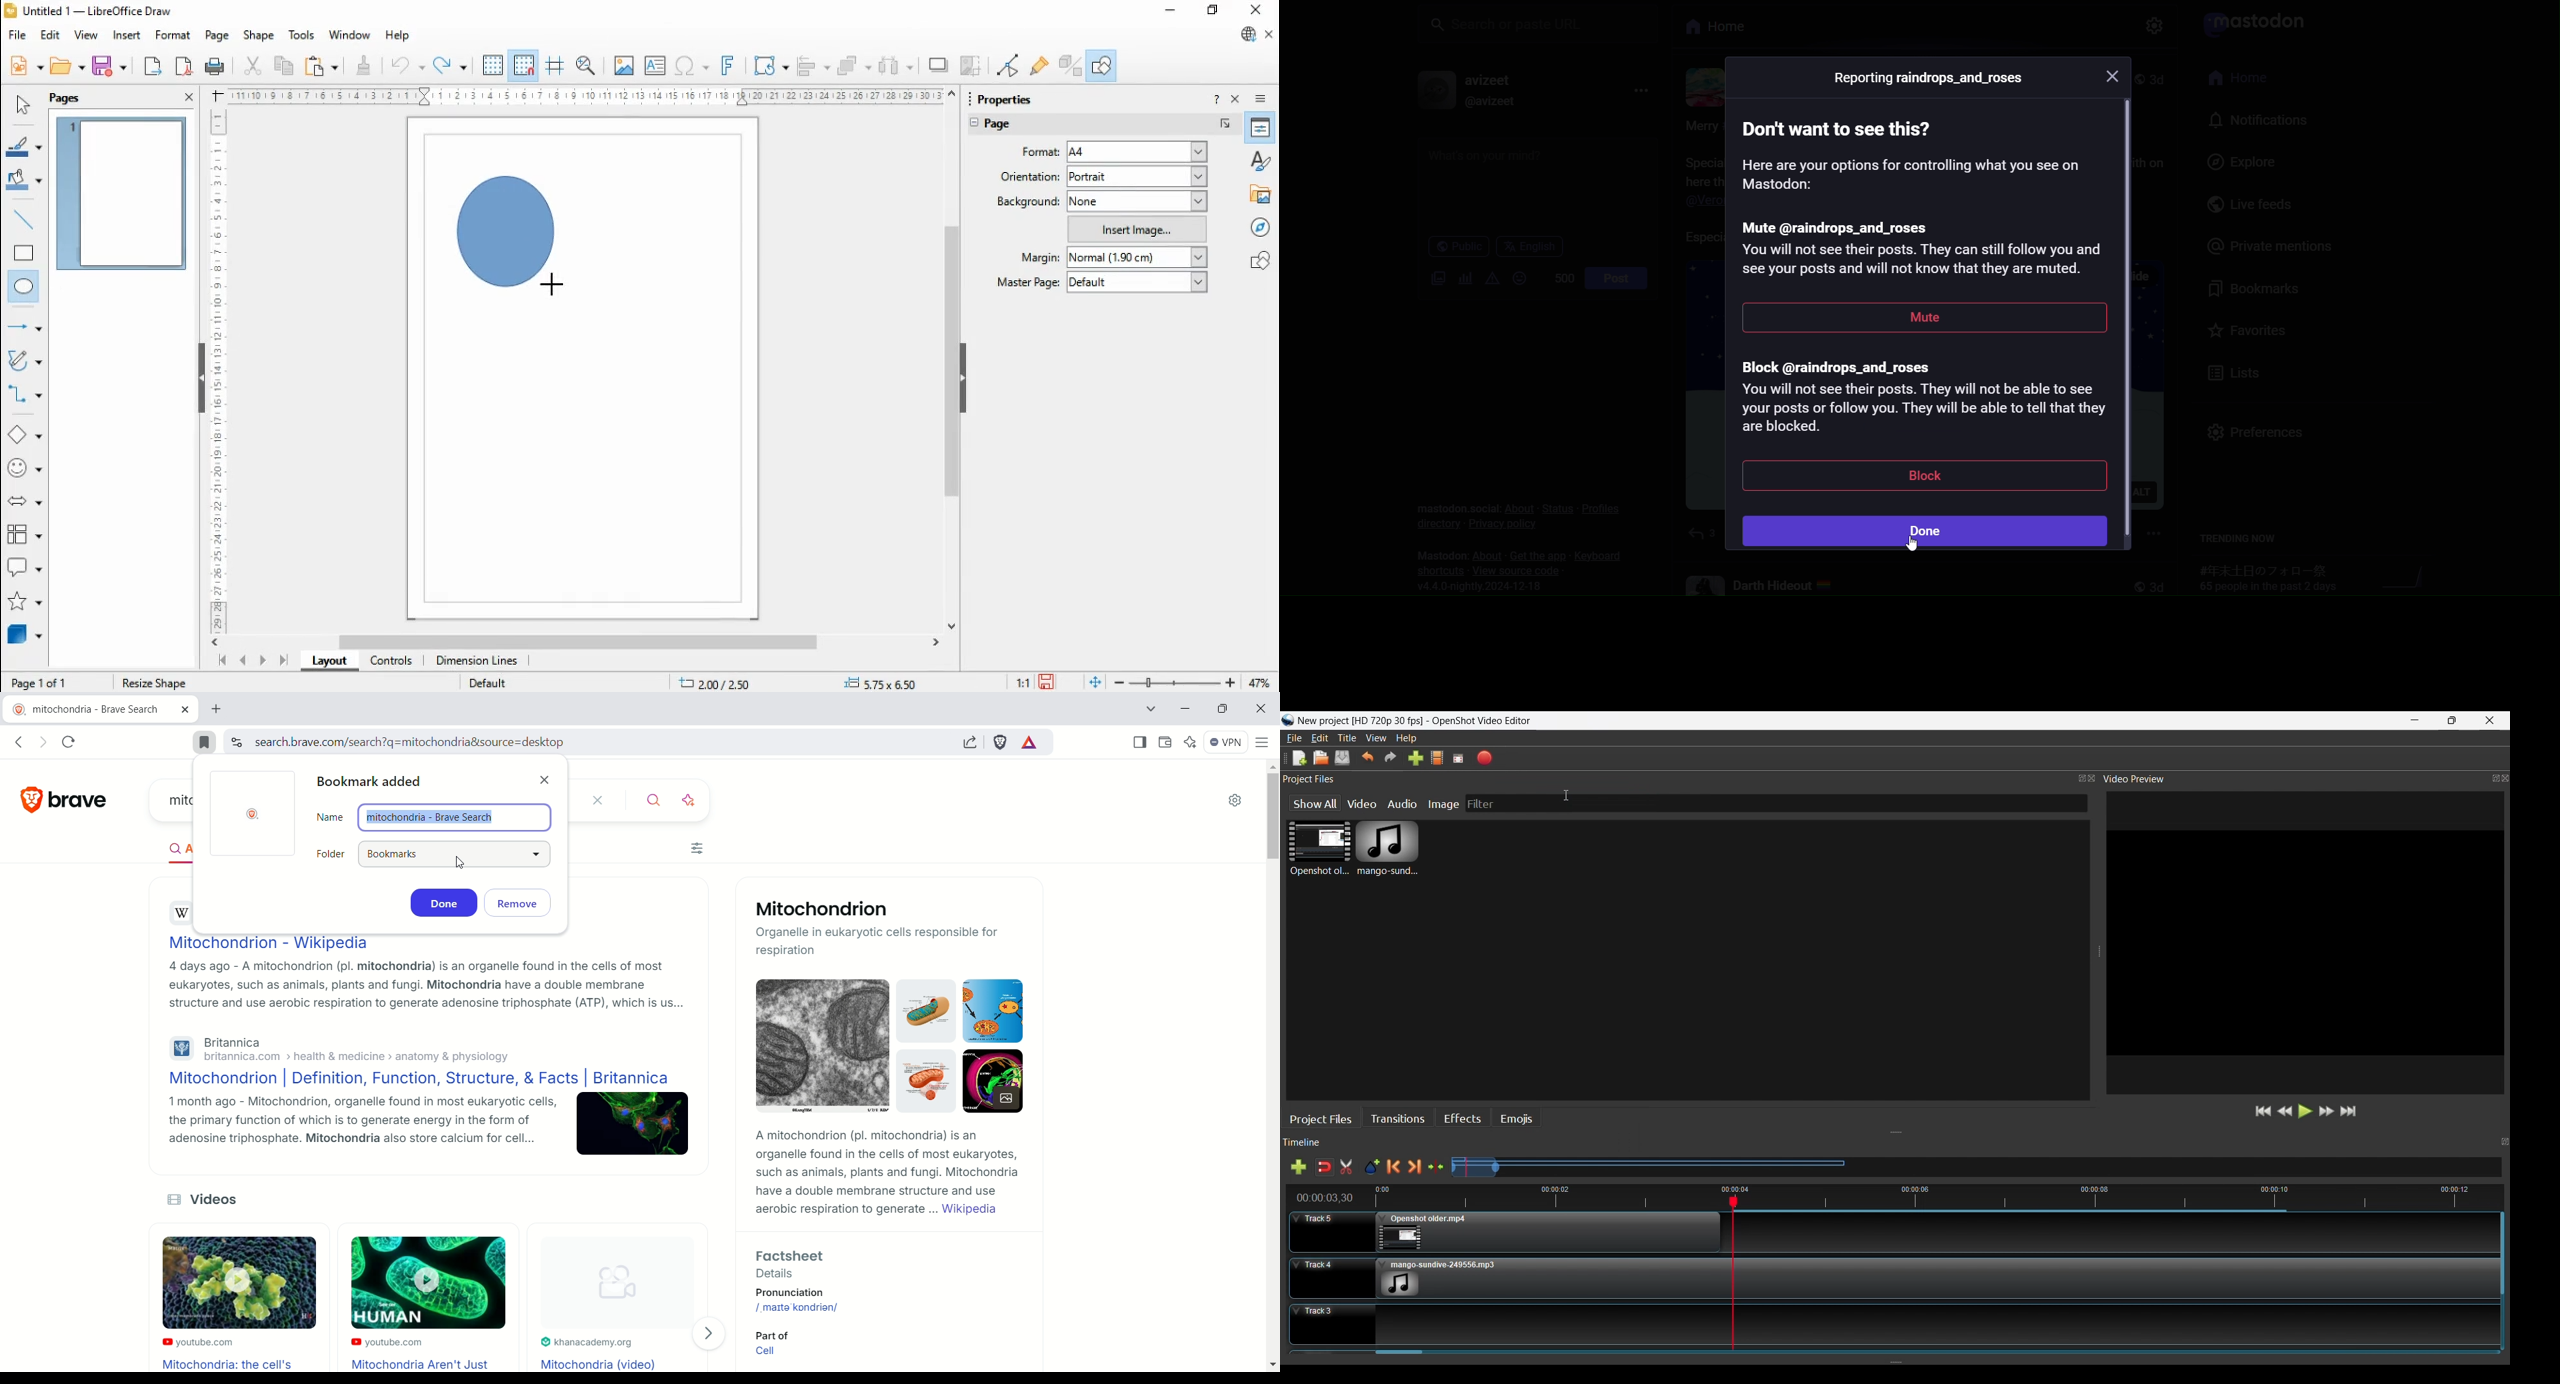 This screenshot has width=2576, height=1400. I want to click on flowchart, so click(25, 538).